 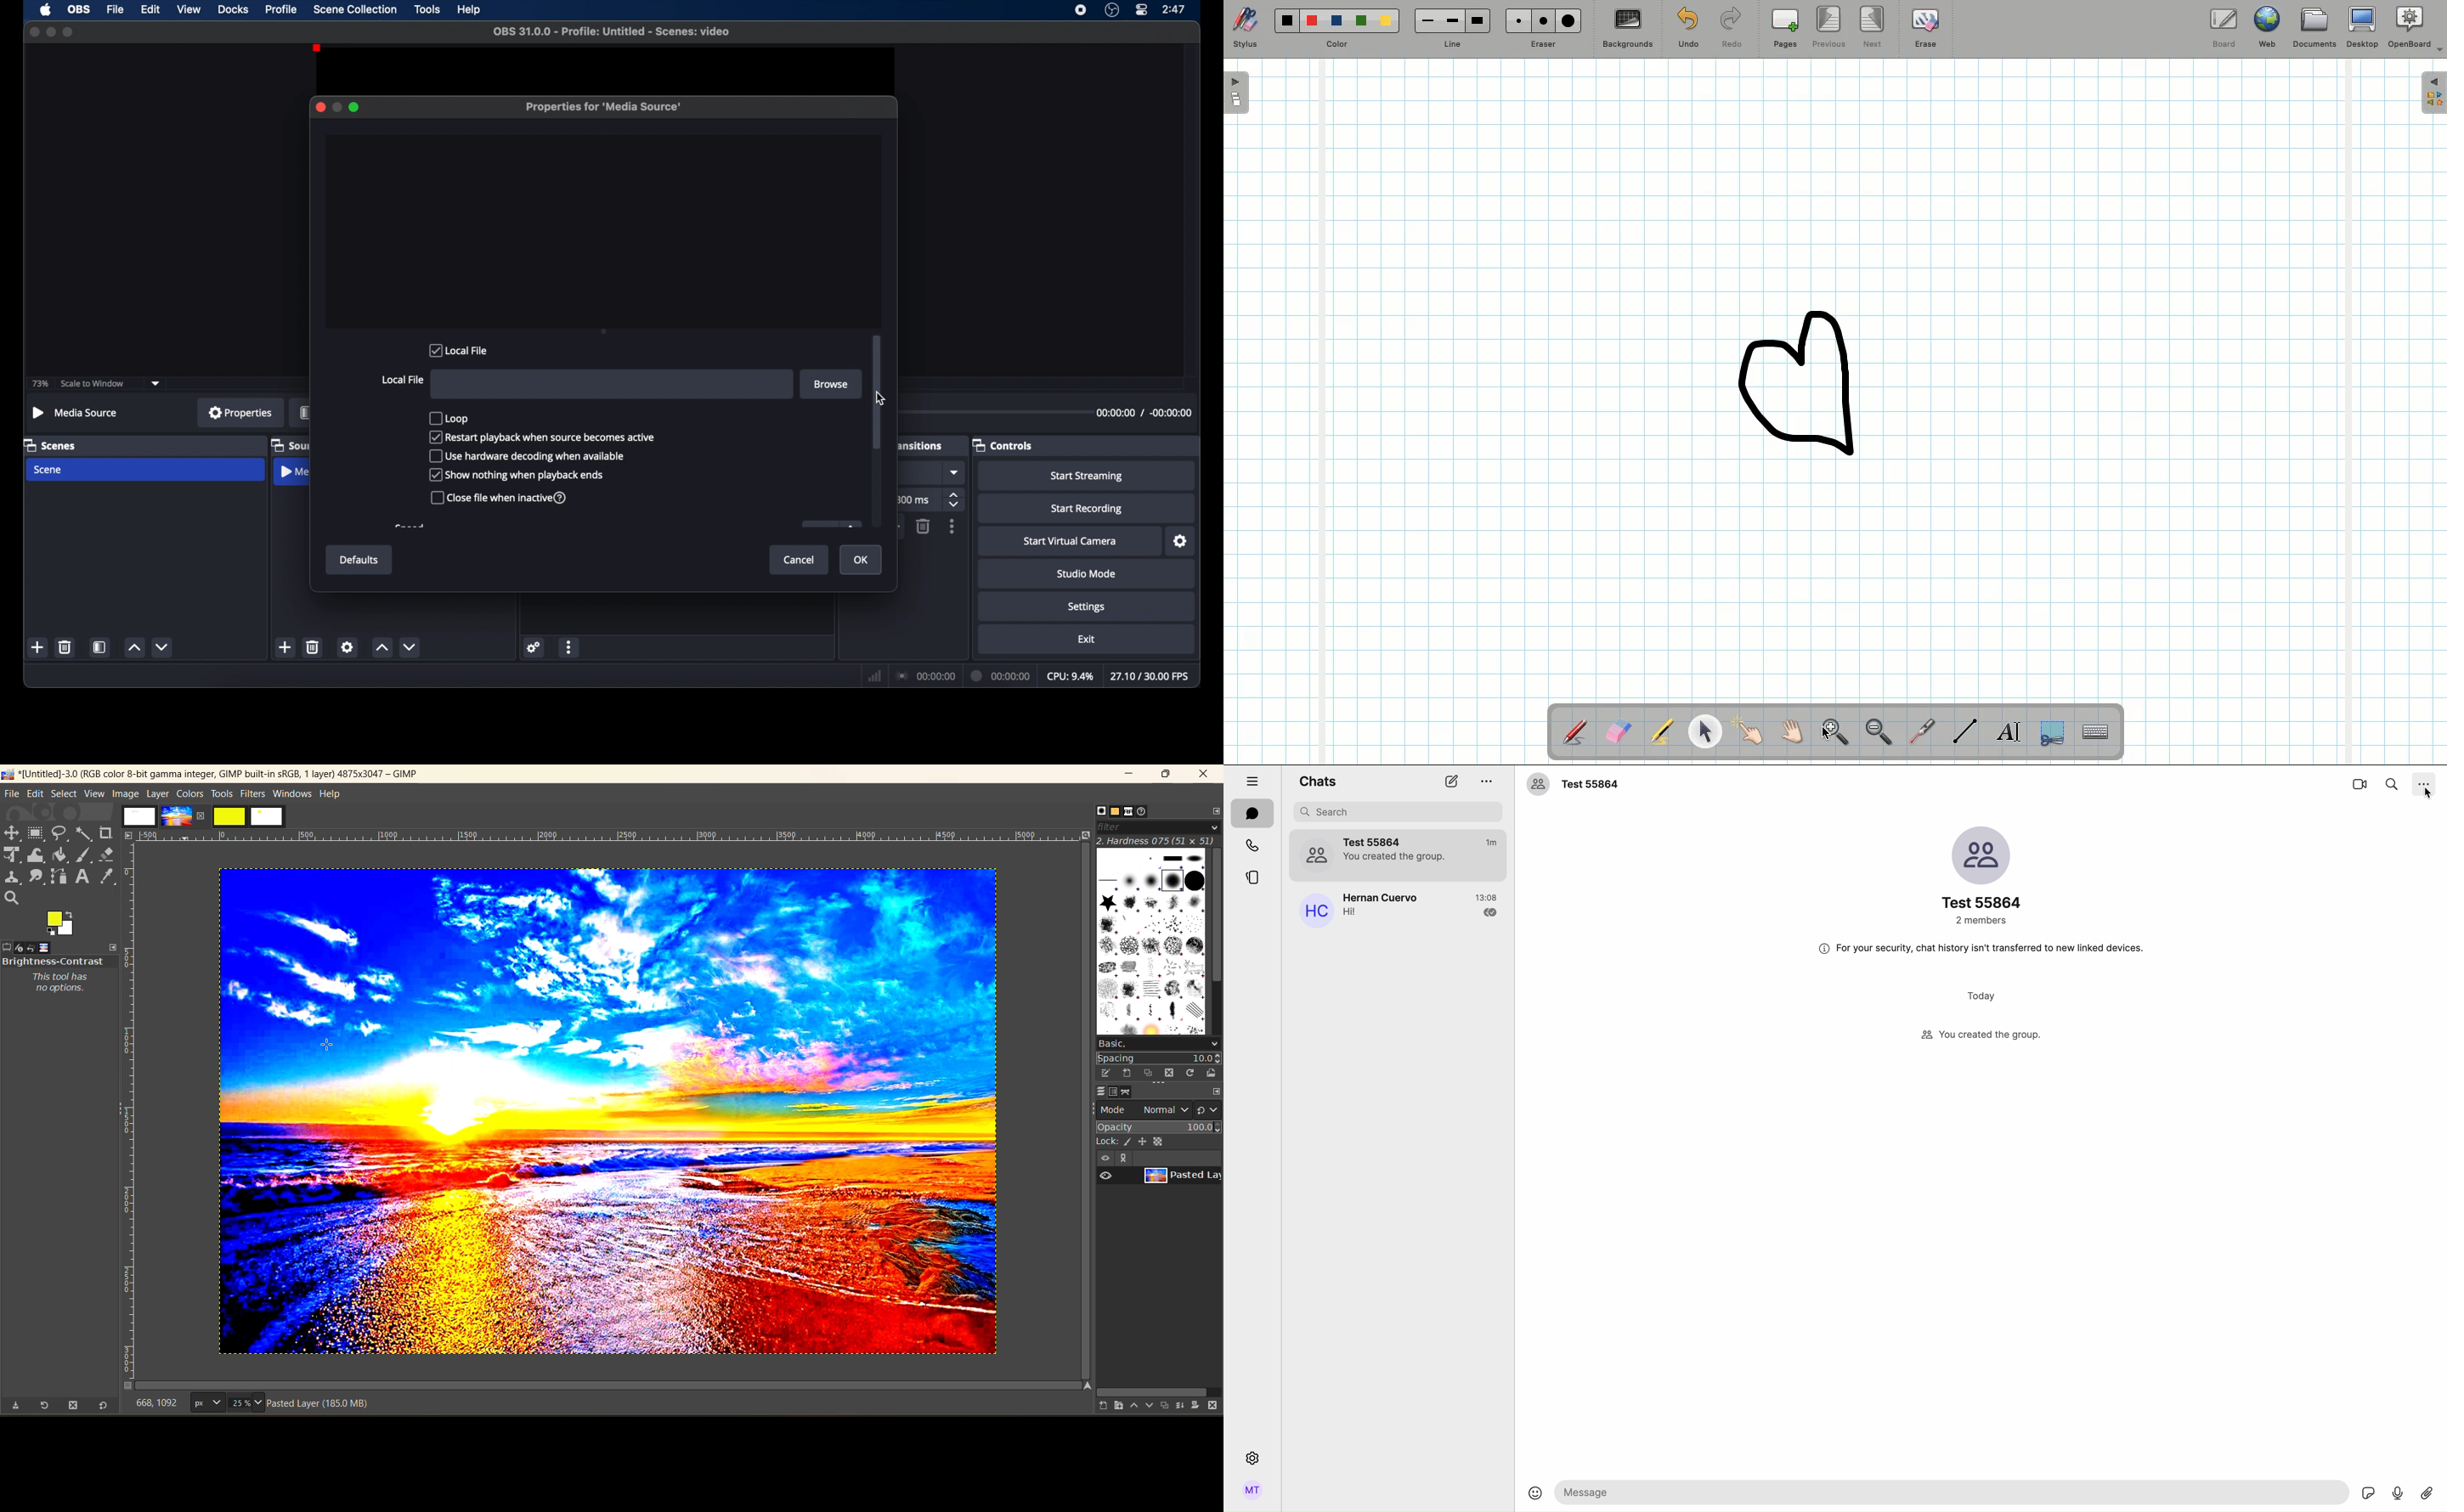 What do you see at coordinates (50, 32) in the screenshot?
I see `minimize` at bounding box center [50, 32].